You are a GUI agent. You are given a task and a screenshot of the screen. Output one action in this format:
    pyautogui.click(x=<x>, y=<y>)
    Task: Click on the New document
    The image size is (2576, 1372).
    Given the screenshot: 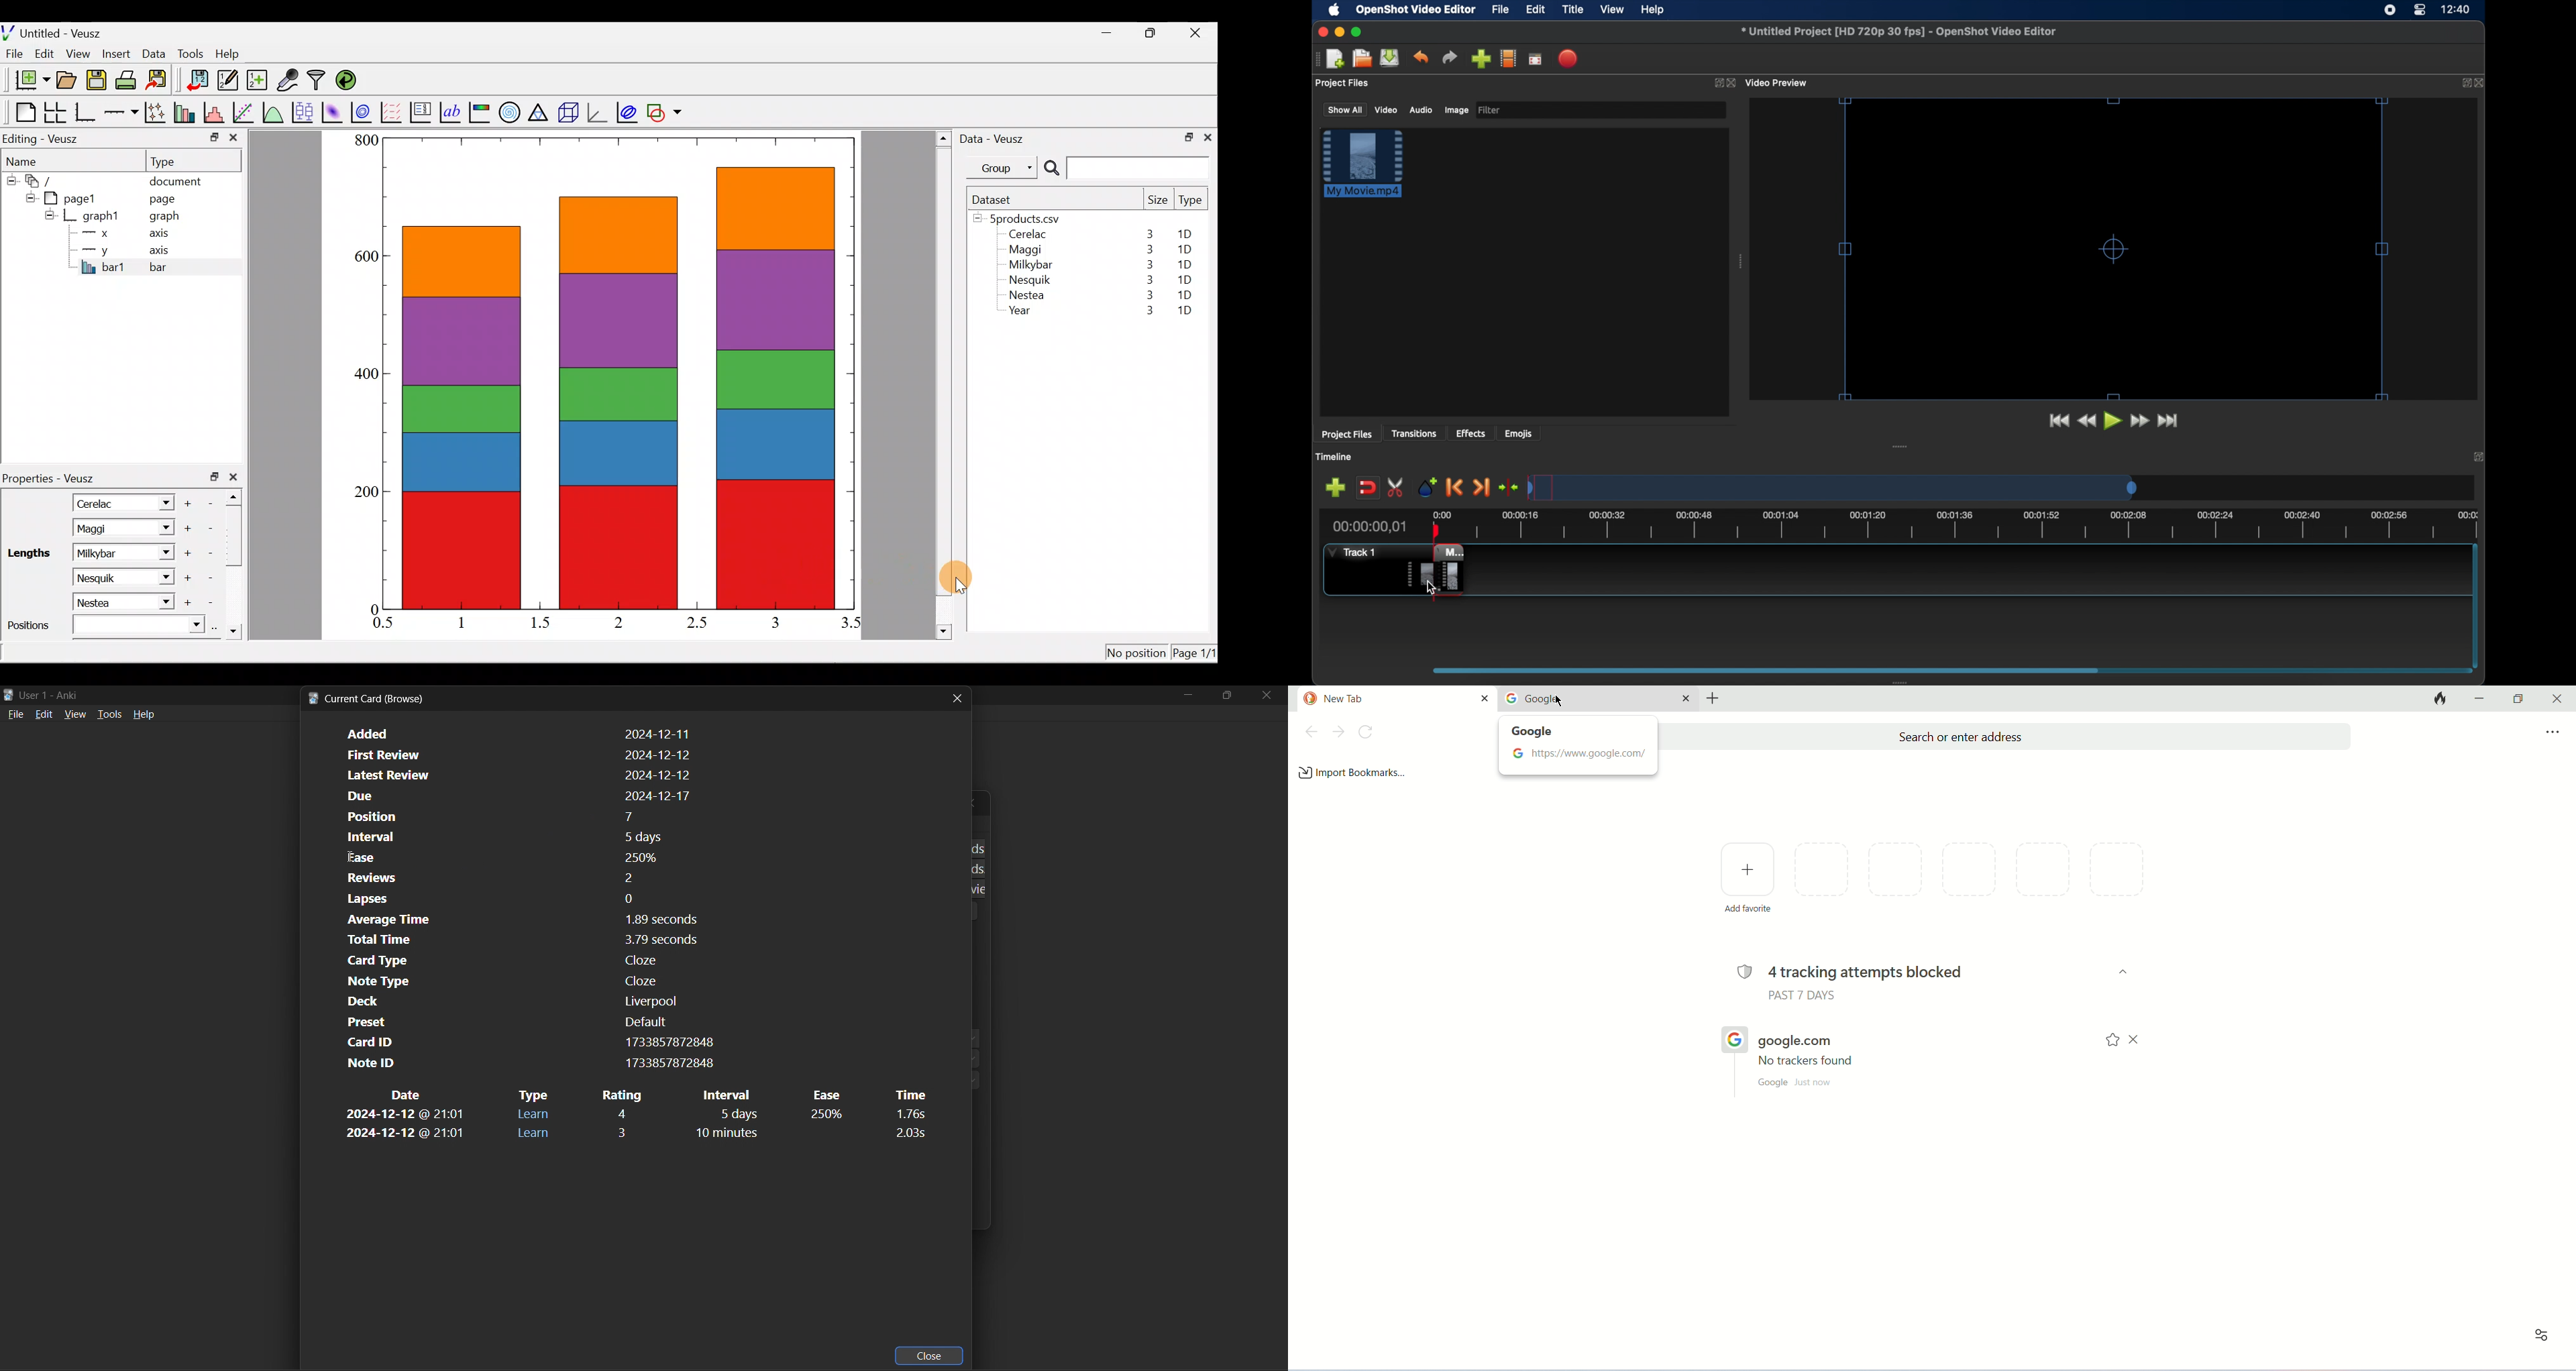 What is the action you would take?
    pyautogui.click(x=27, y=80)
    